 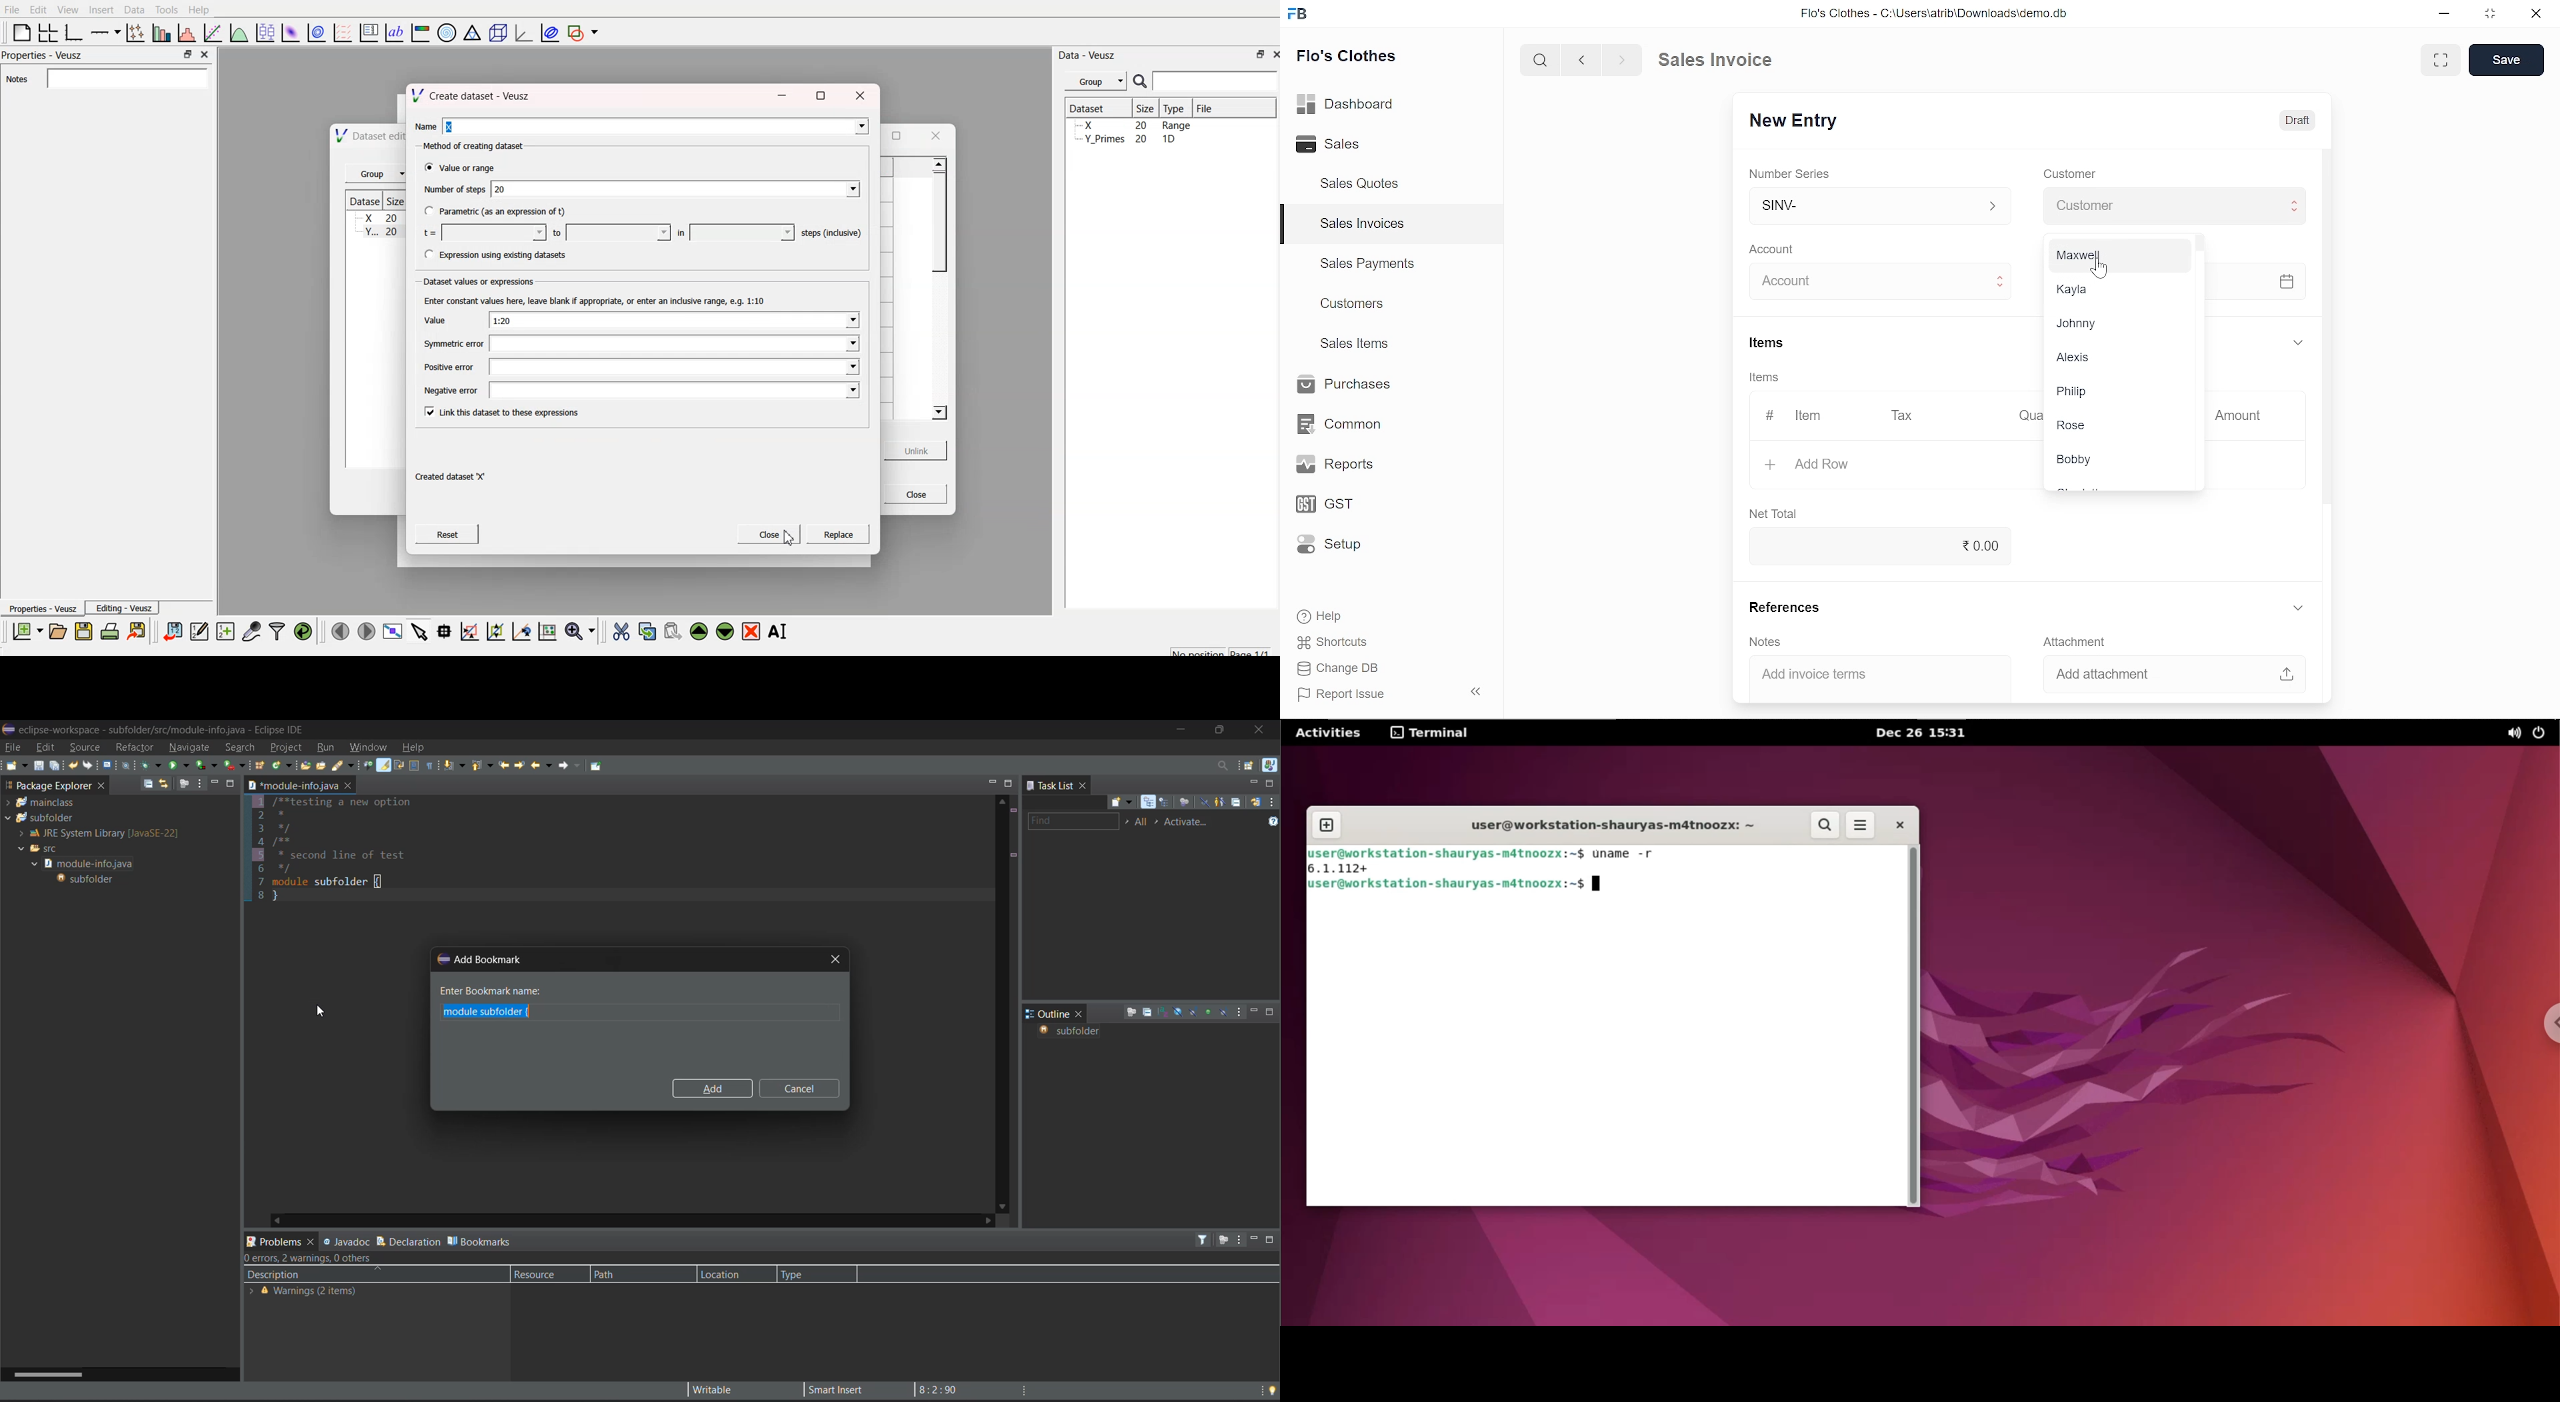 What do you see at coordinates (39, 766) in the screenshot?
I see `save` at bounding box center [39, 766].